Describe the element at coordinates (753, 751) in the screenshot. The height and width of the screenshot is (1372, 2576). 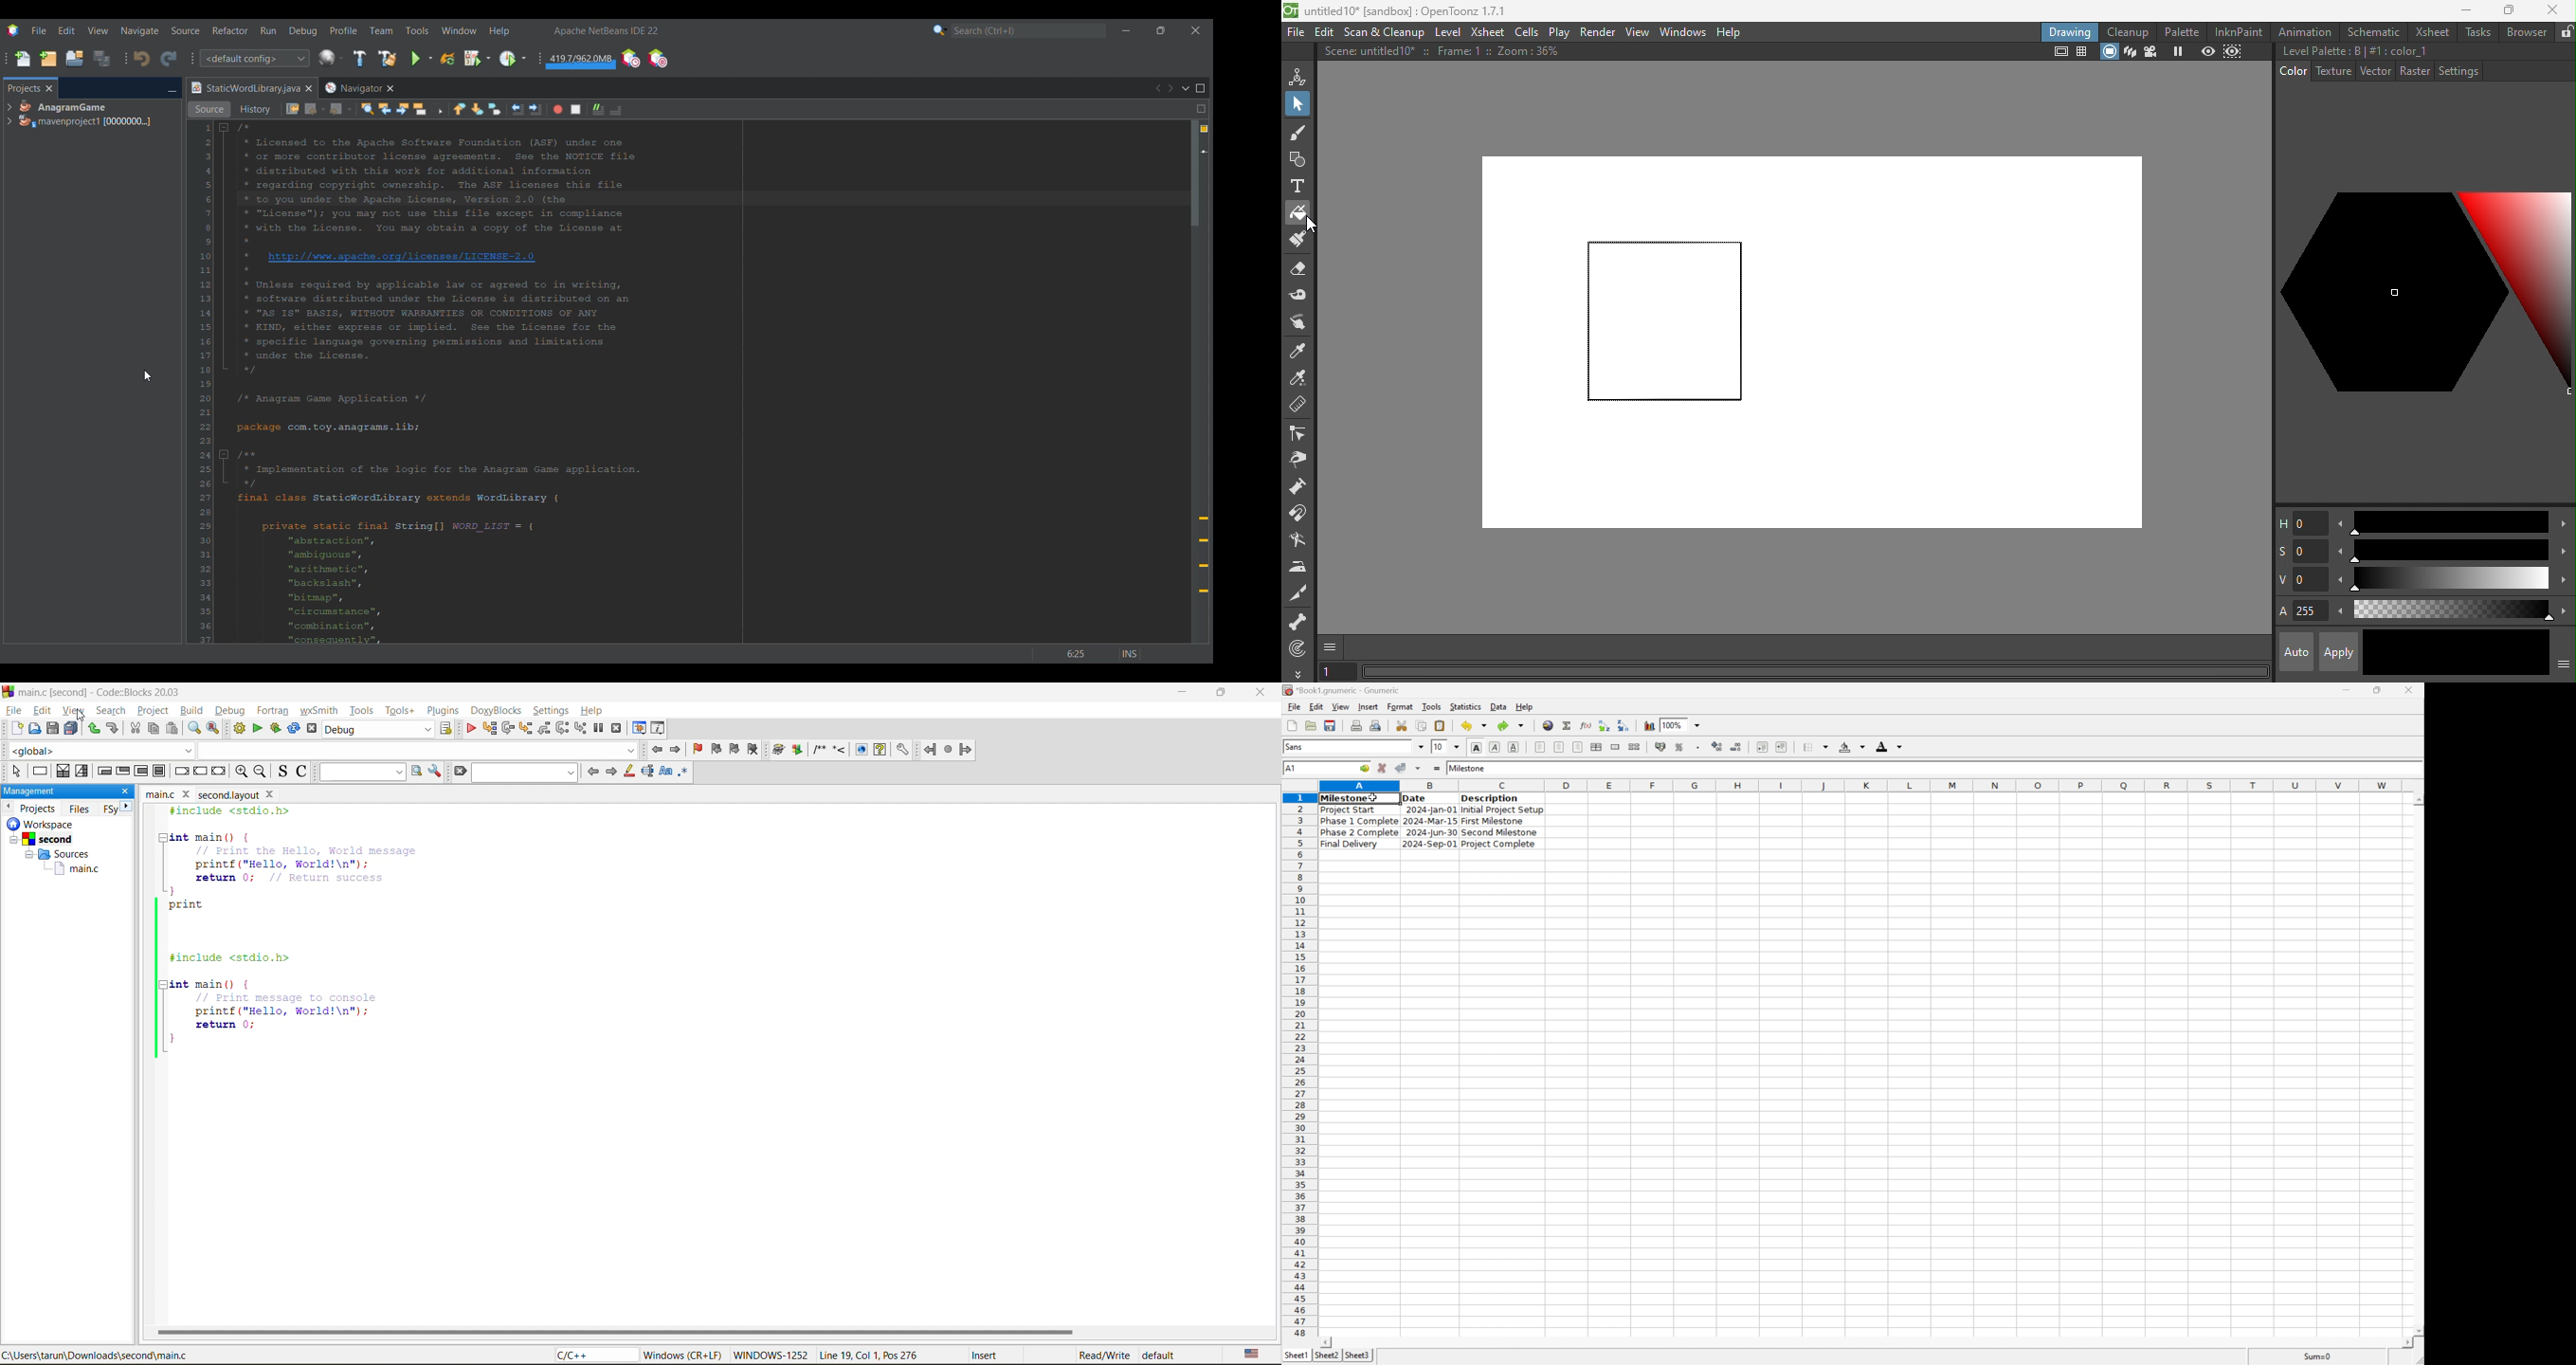
I see `clear bookmark` at that location.